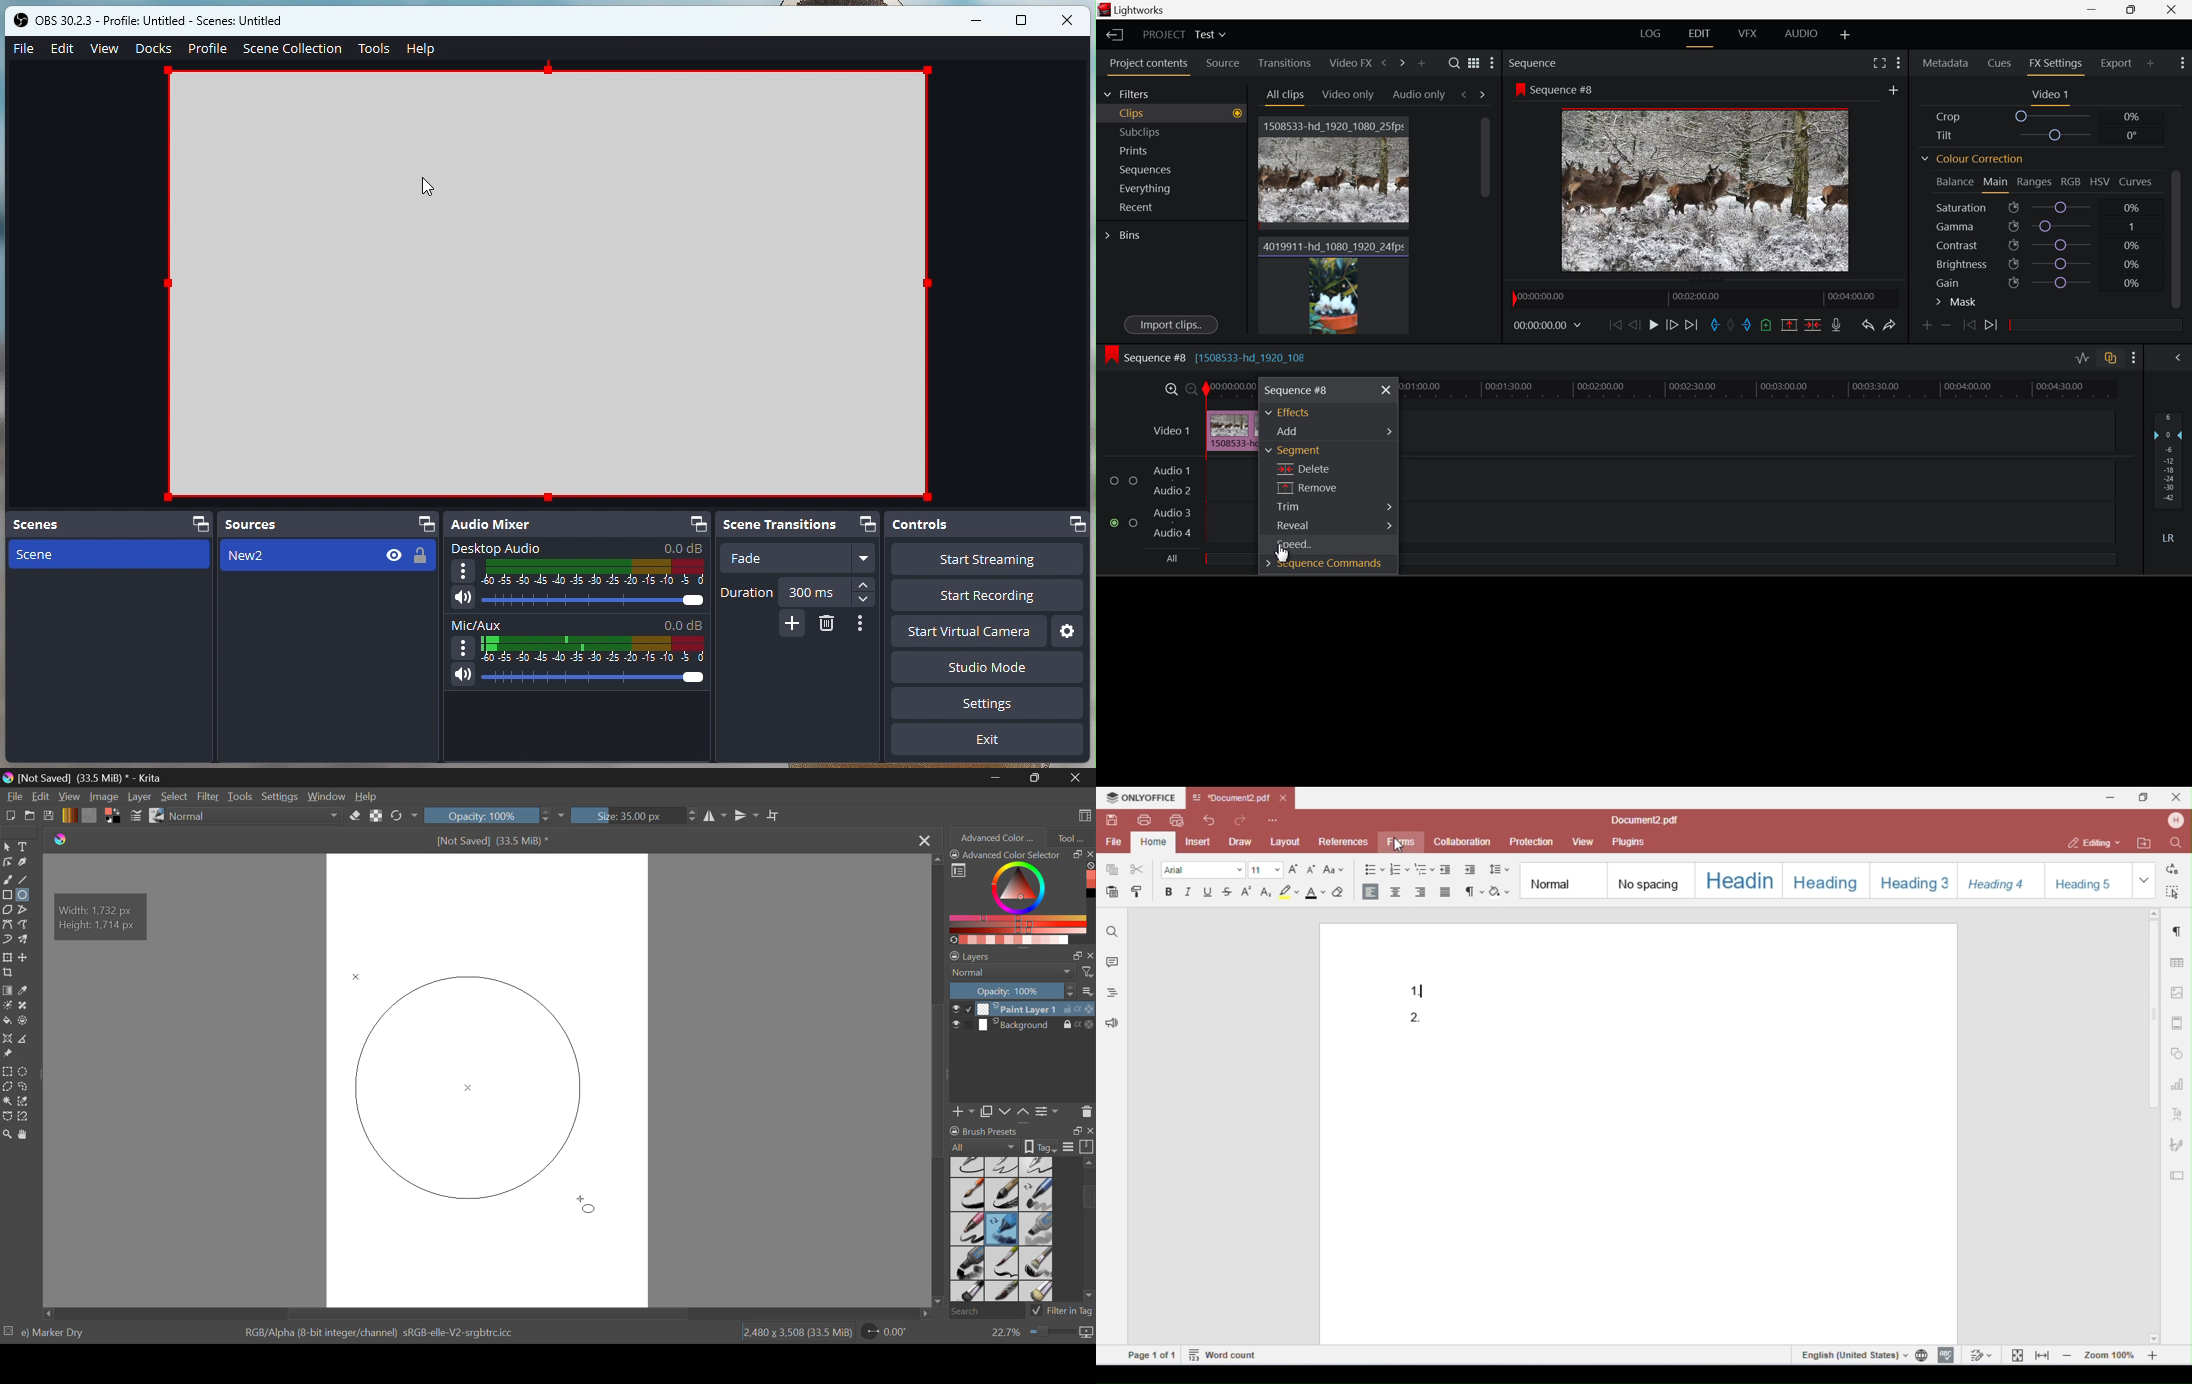  What do you see at coordinates (578, 525) in the screenshot?
I see `Audio mixer` at bounding box center [578, 525].